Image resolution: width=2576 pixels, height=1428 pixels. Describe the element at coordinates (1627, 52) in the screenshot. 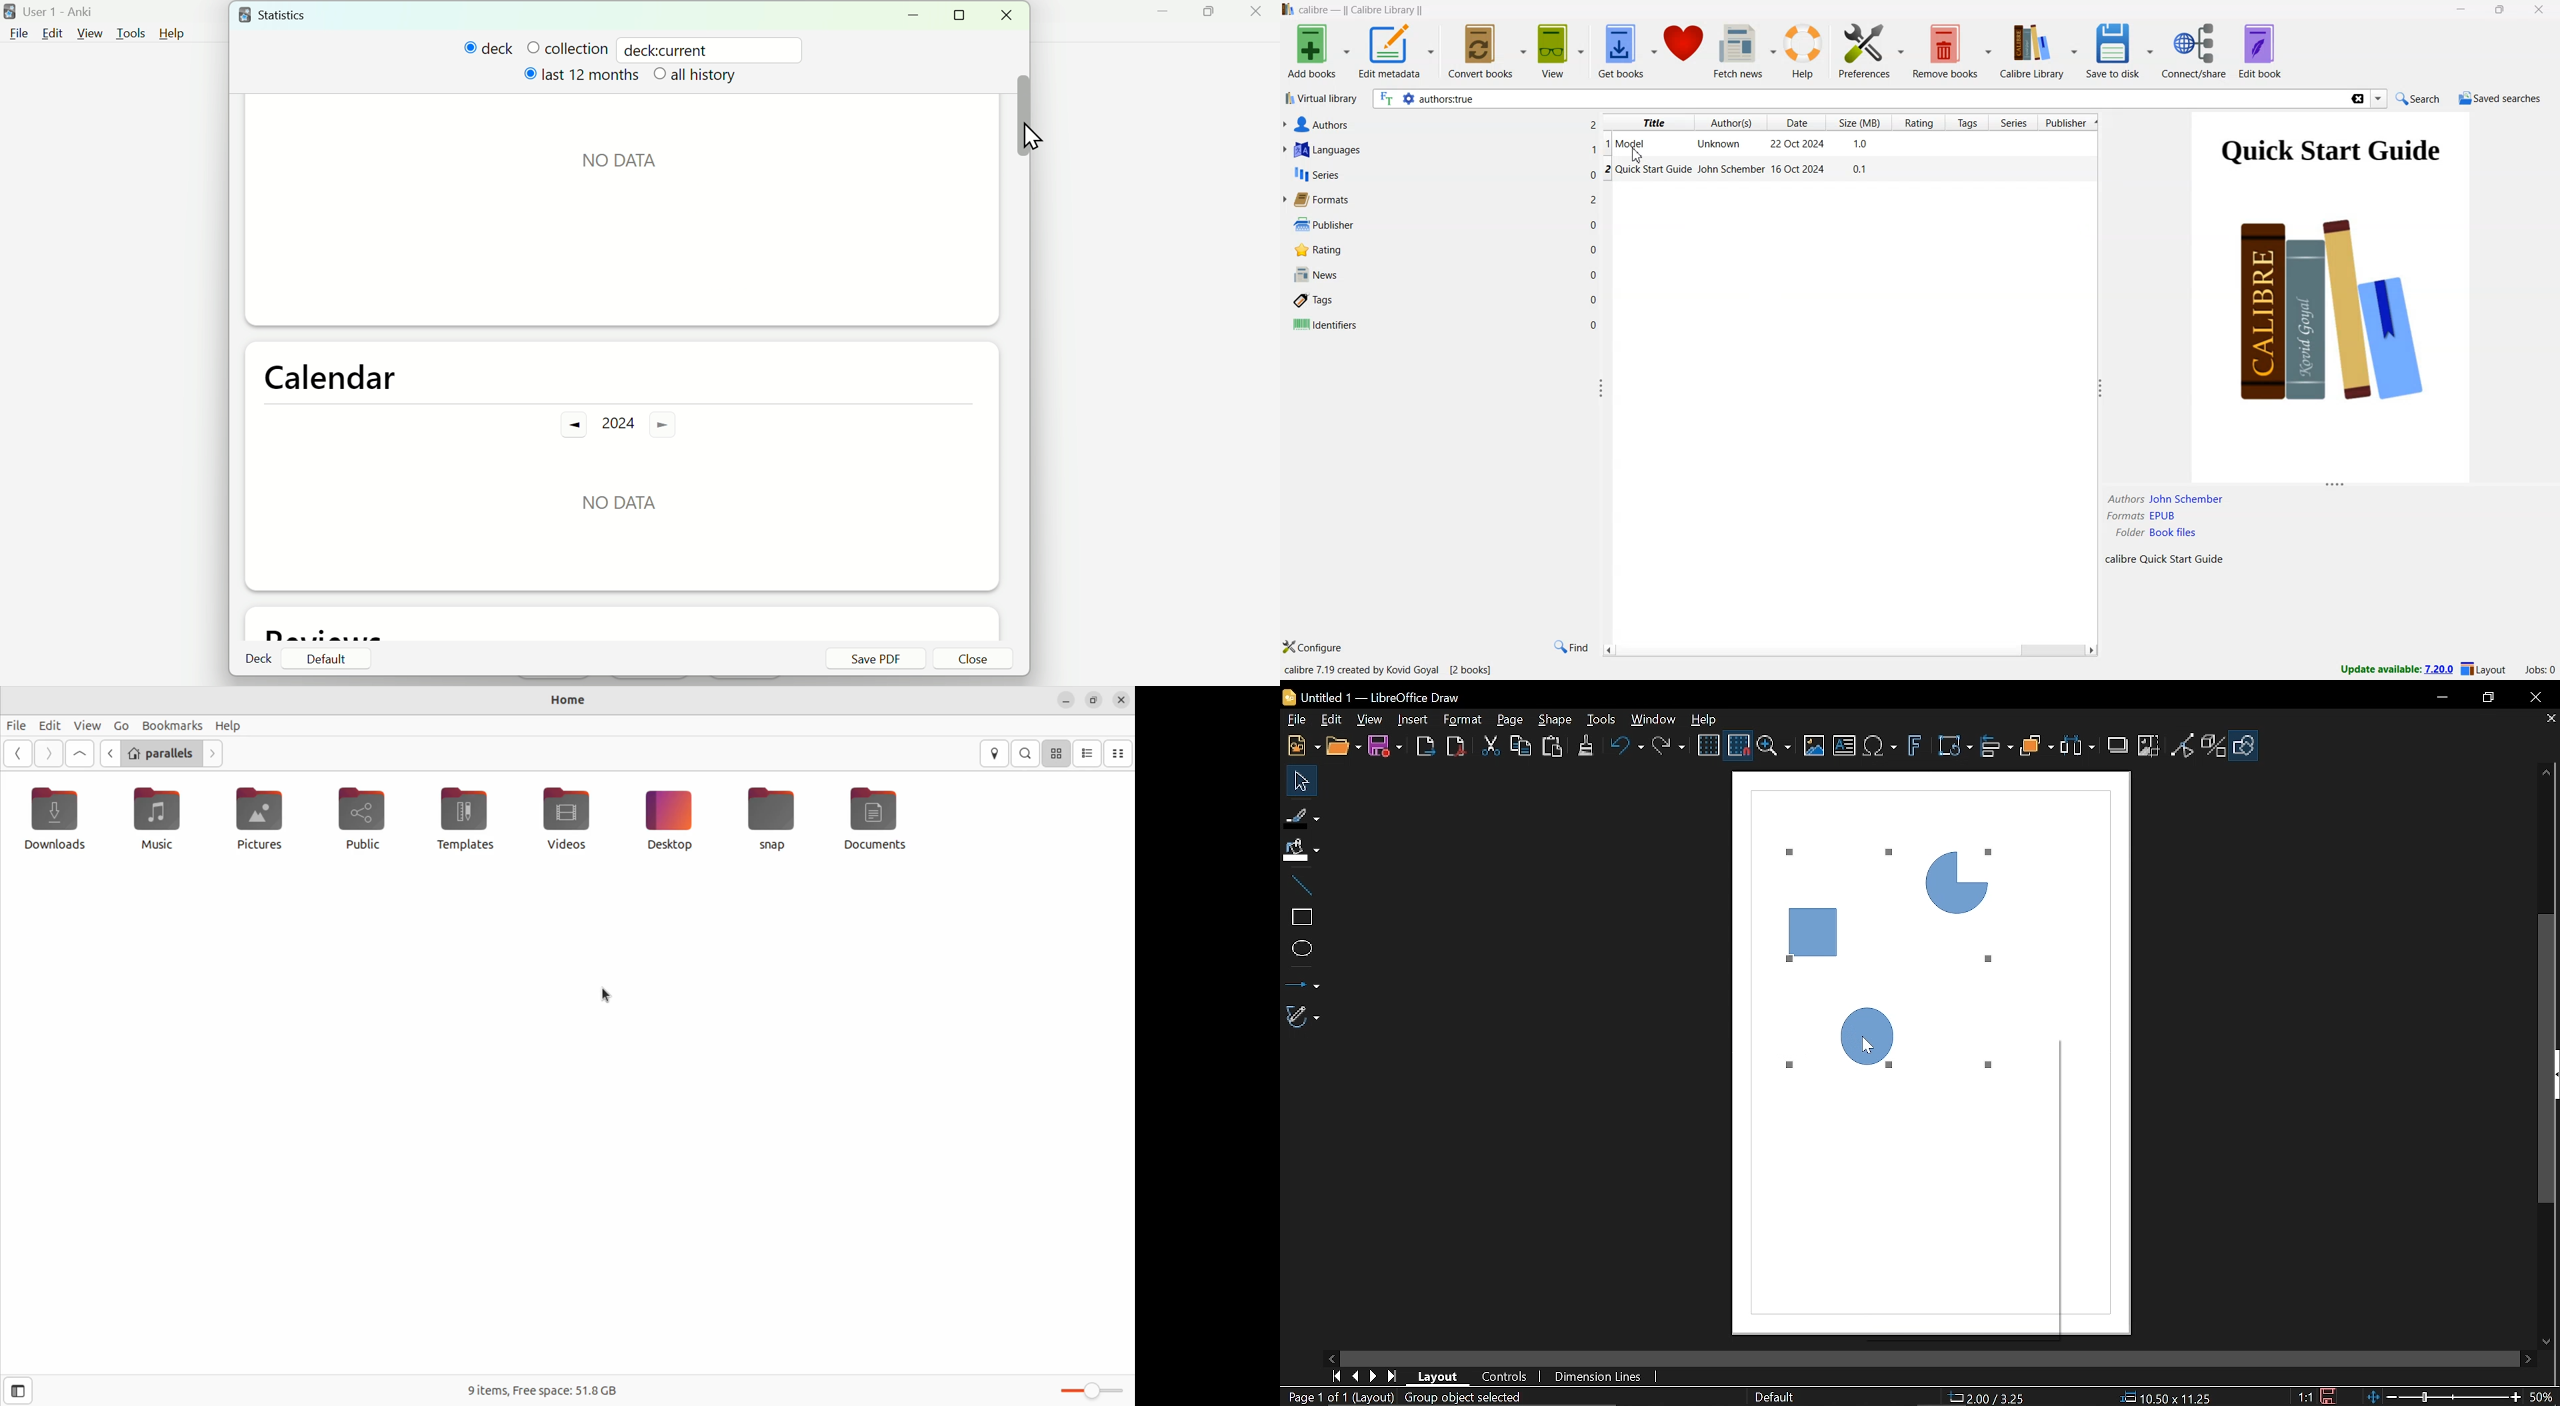

I see `get books` at that location.